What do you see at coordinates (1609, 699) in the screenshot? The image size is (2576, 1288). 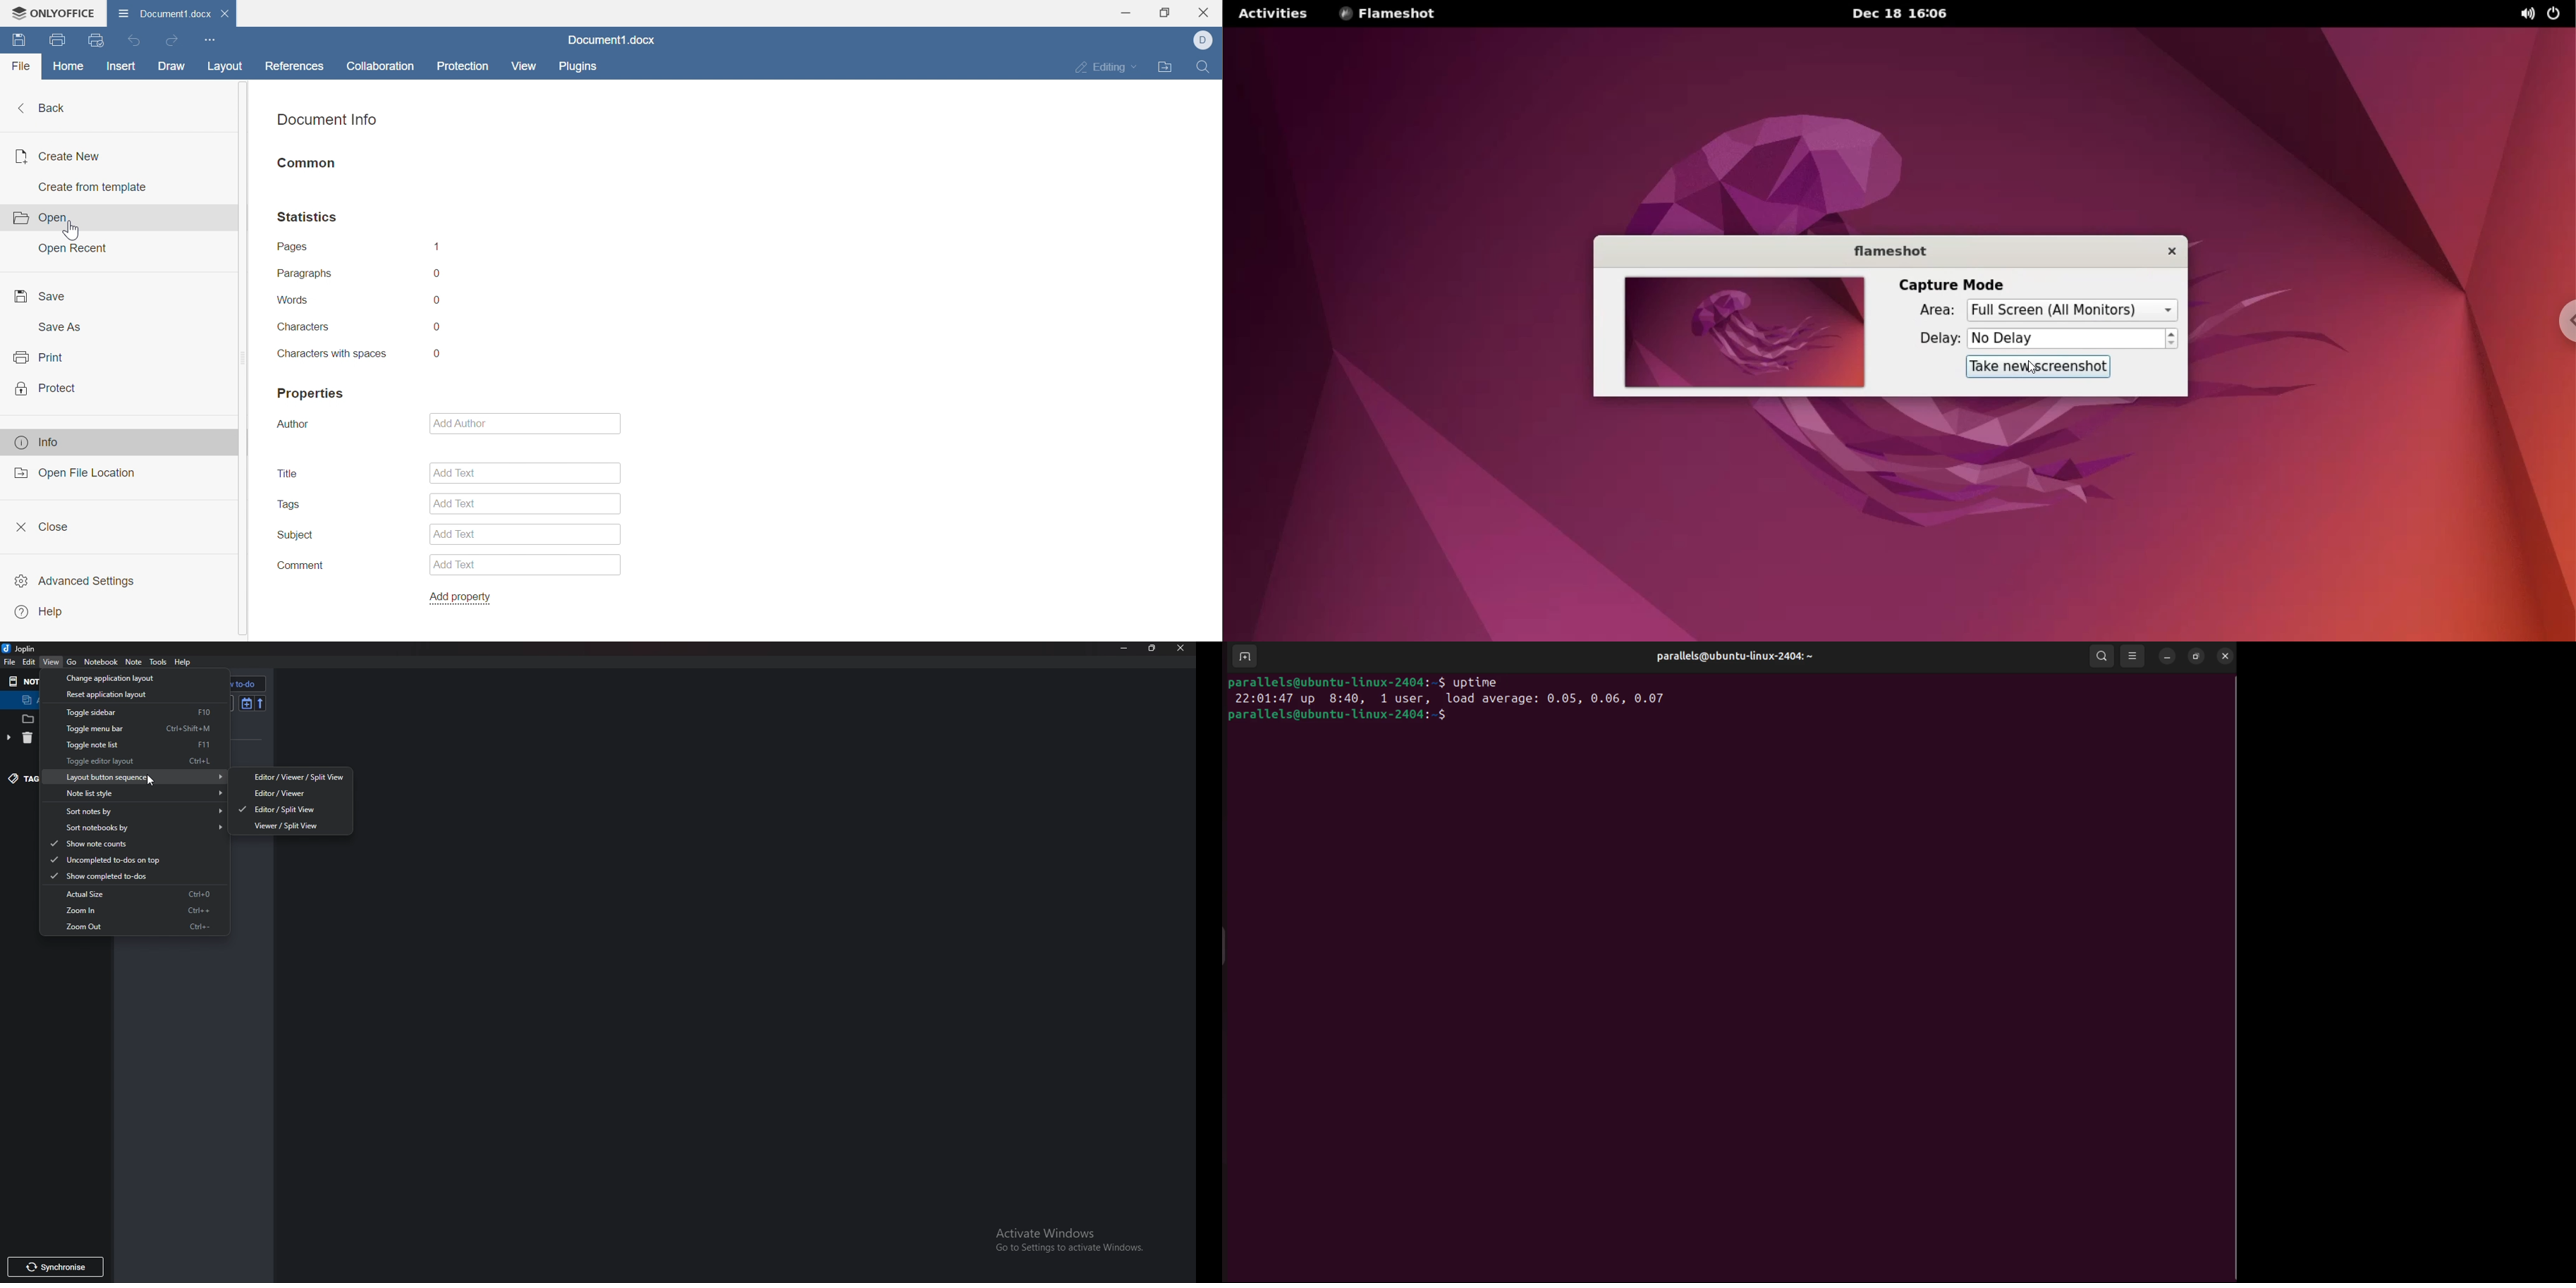 I see `0.06` at bounding box center [1609, 699].